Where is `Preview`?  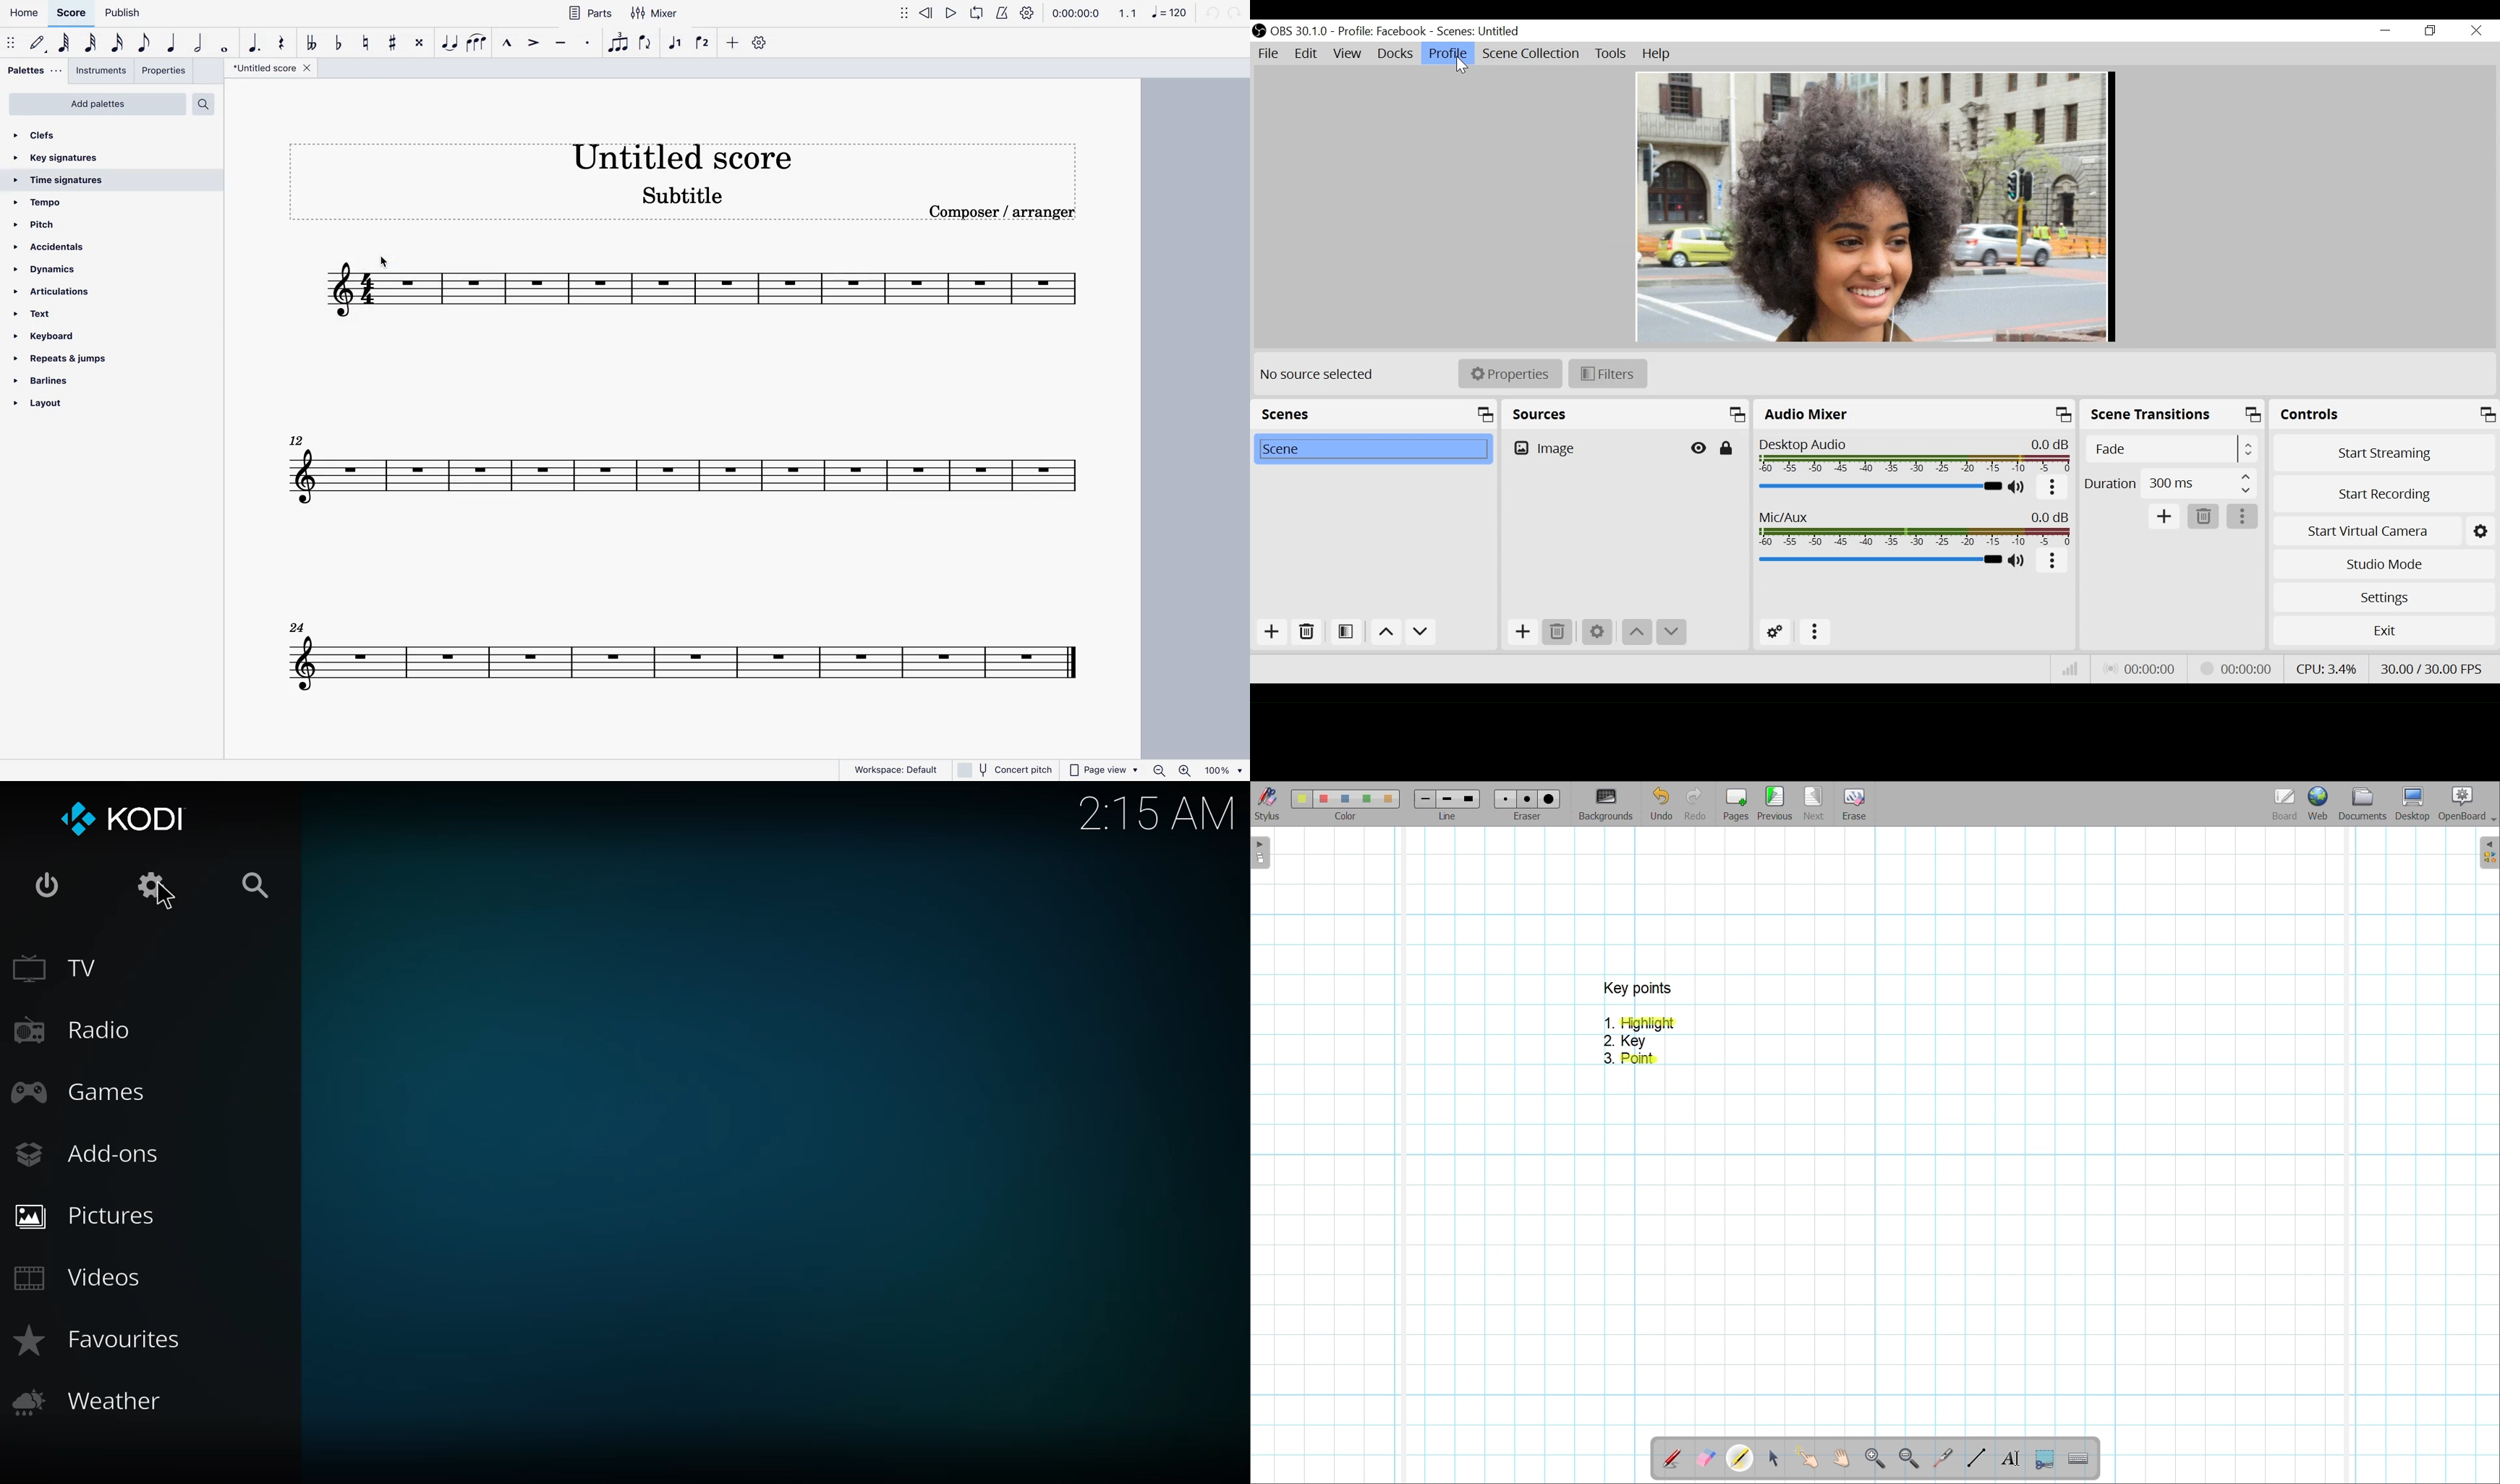 Preview is located at coordinates (1874, 208).